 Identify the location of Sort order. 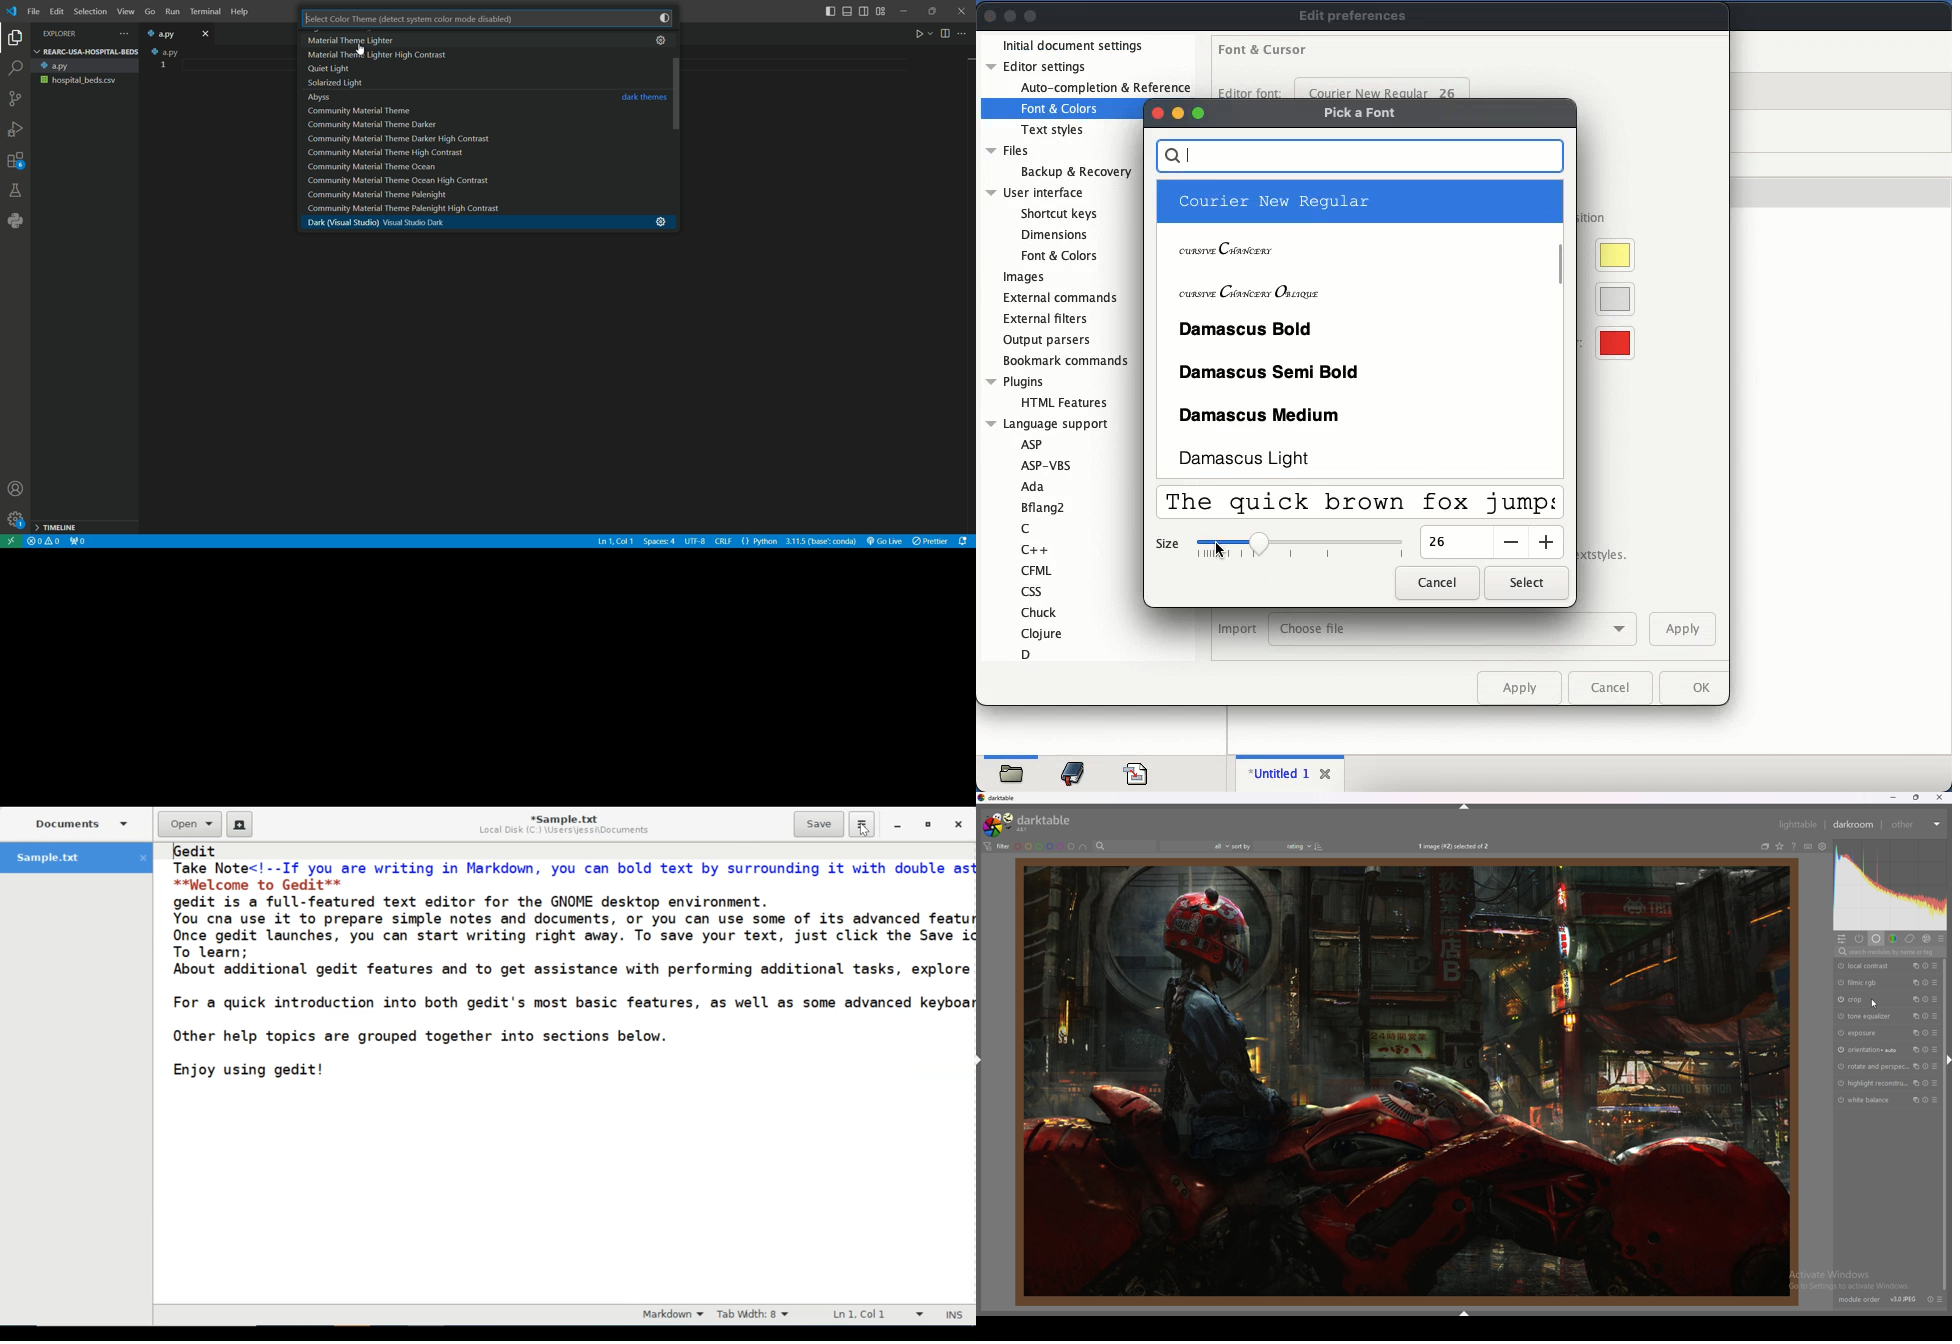
(1289, 846).